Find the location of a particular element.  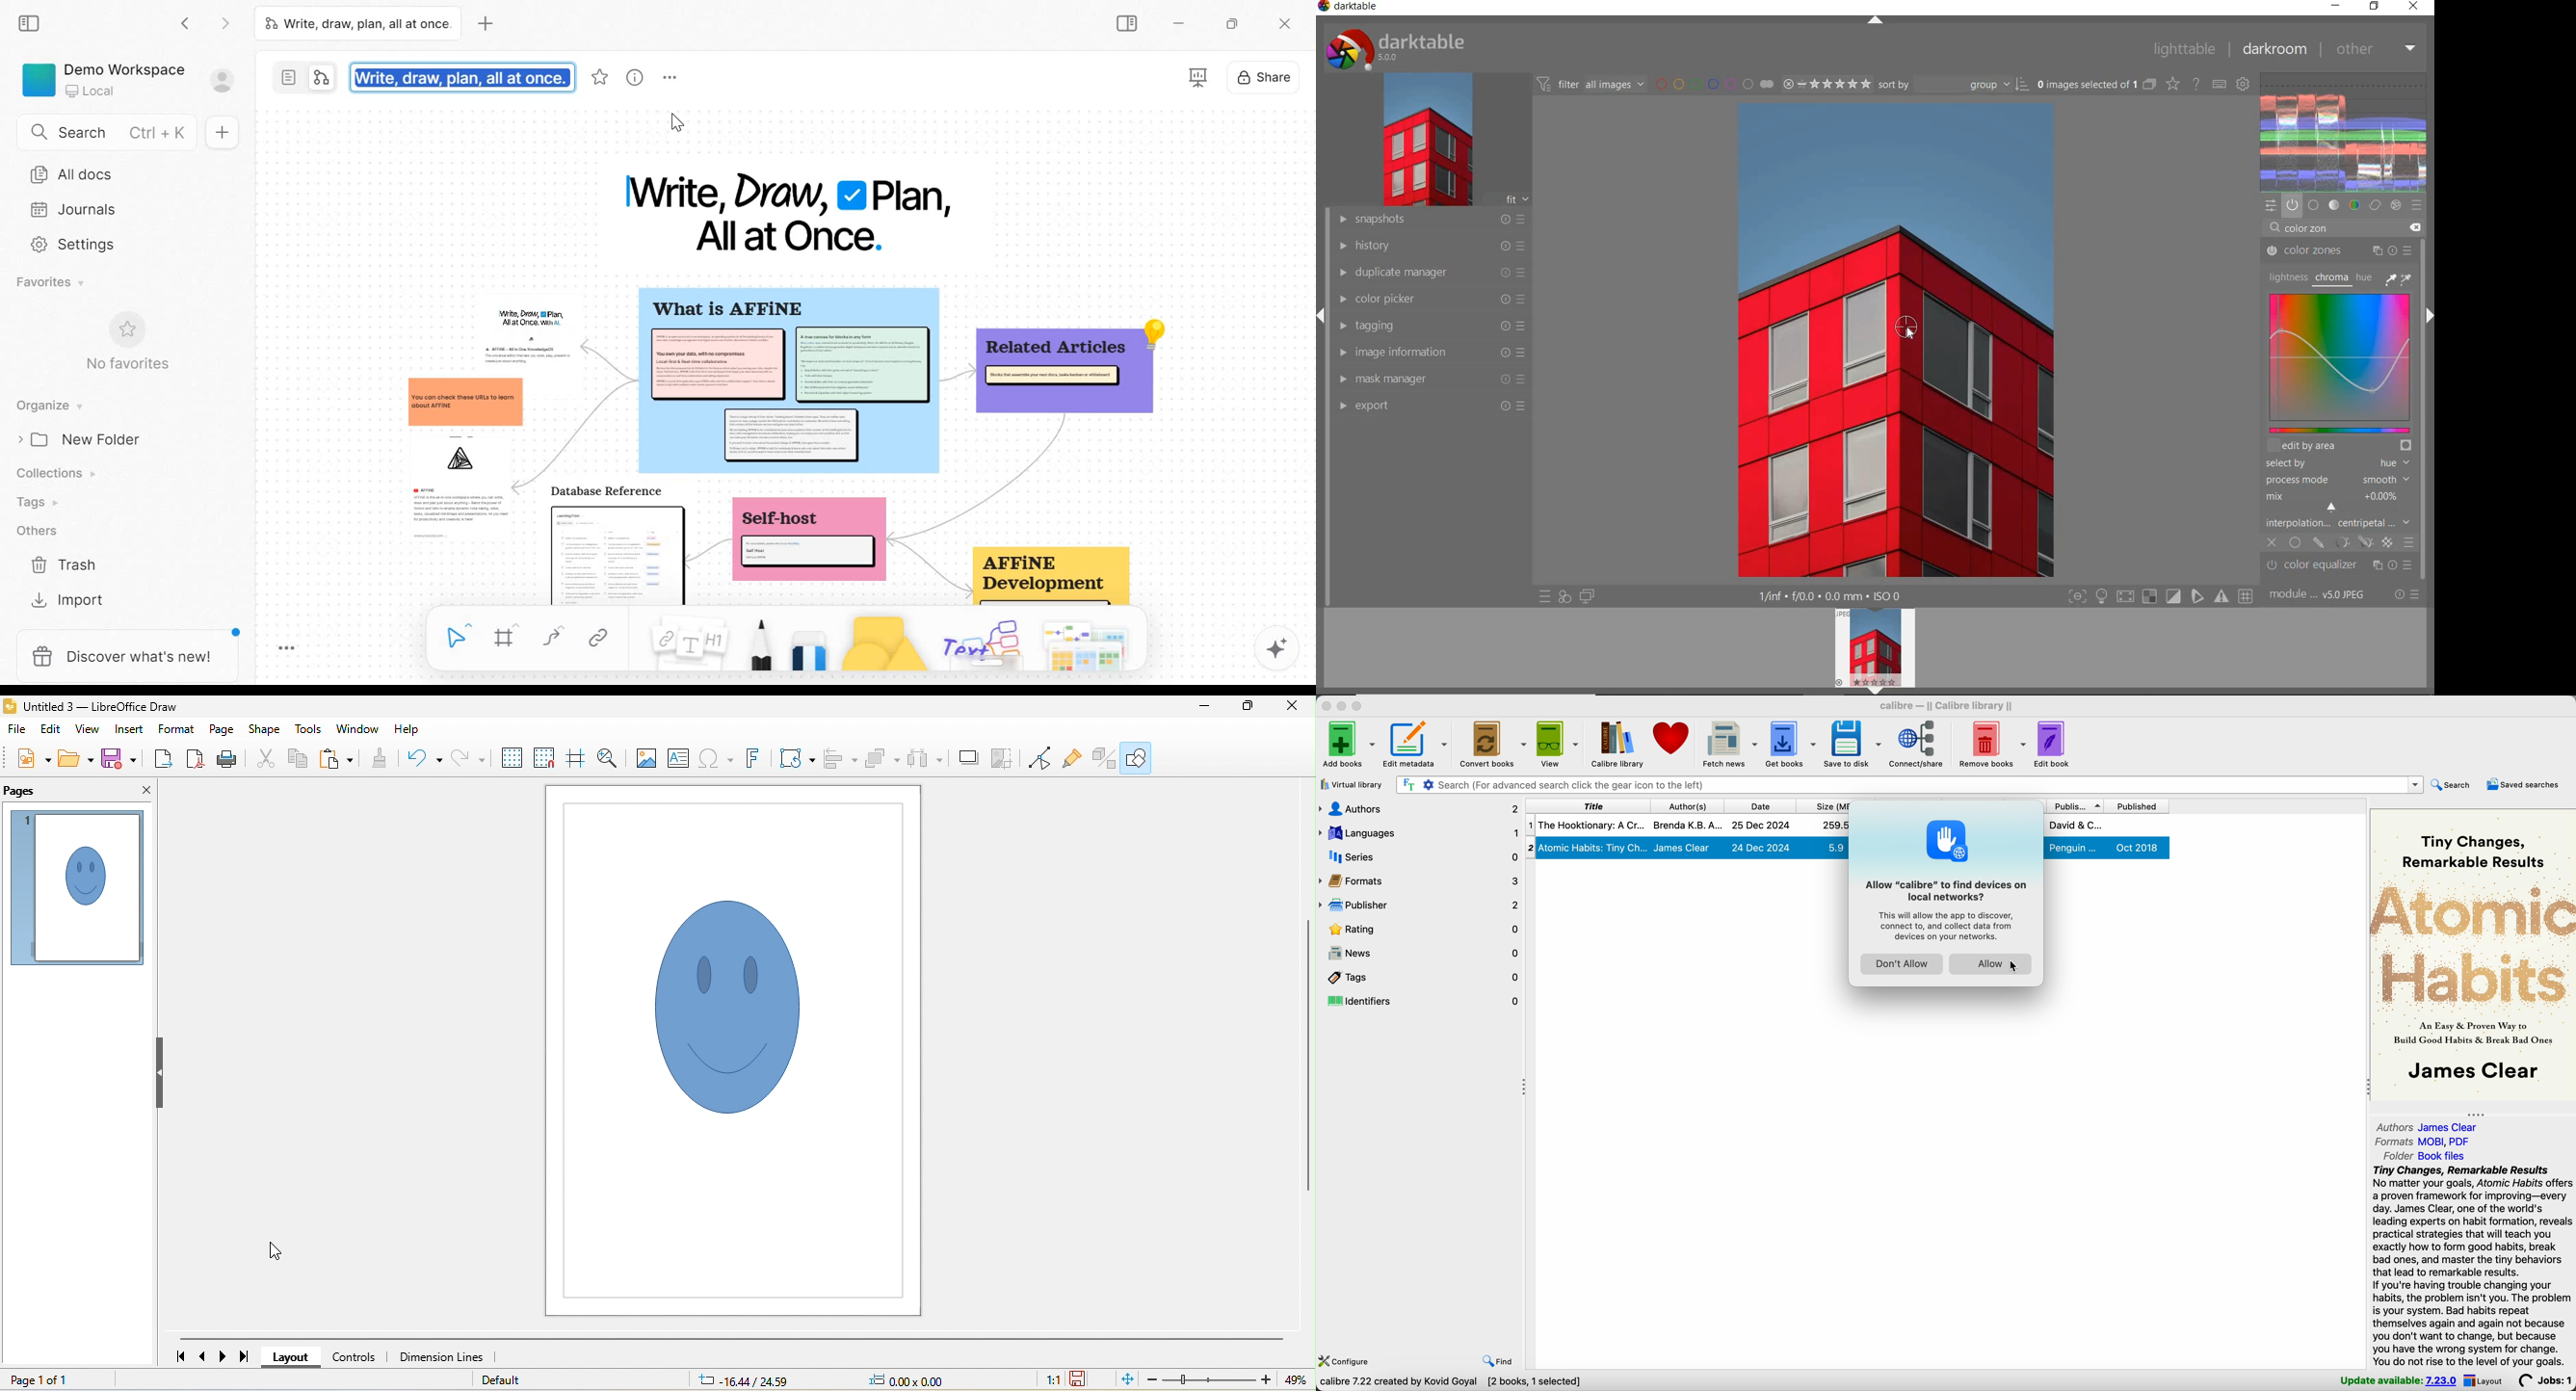

dimension lines is located at coordinates (441, 1355).